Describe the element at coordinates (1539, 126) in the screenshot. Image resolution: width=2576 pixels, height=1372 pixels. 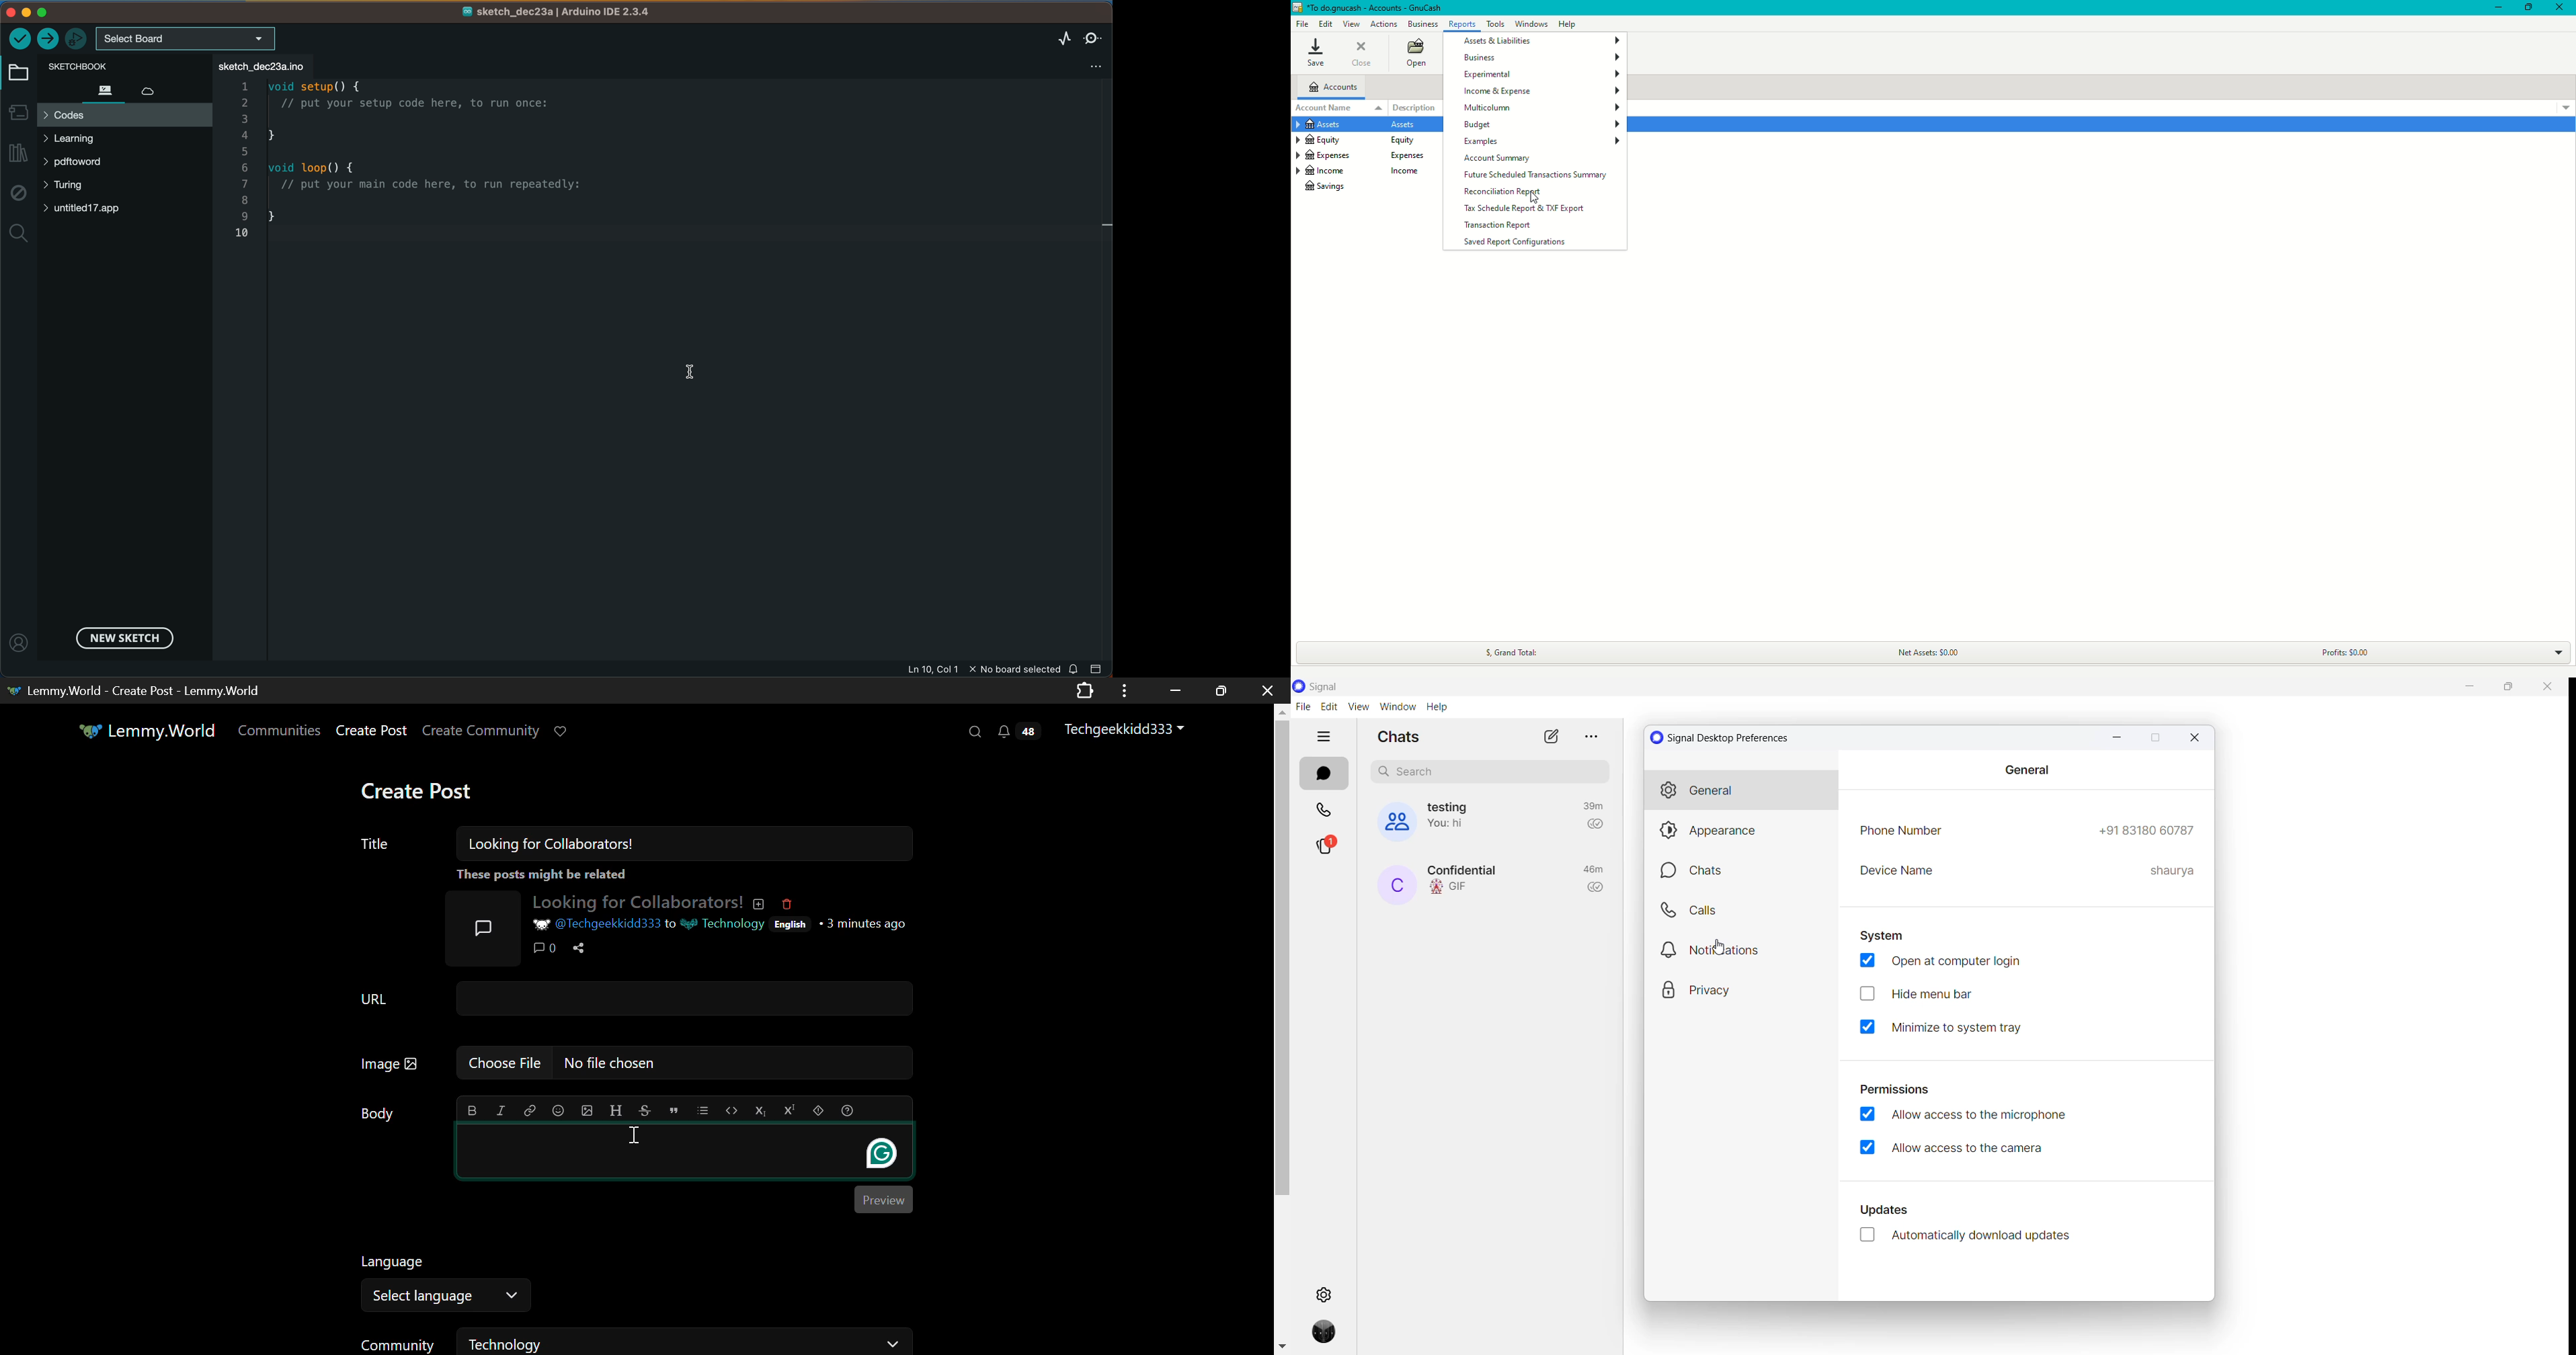
I see `Budget` at that location.